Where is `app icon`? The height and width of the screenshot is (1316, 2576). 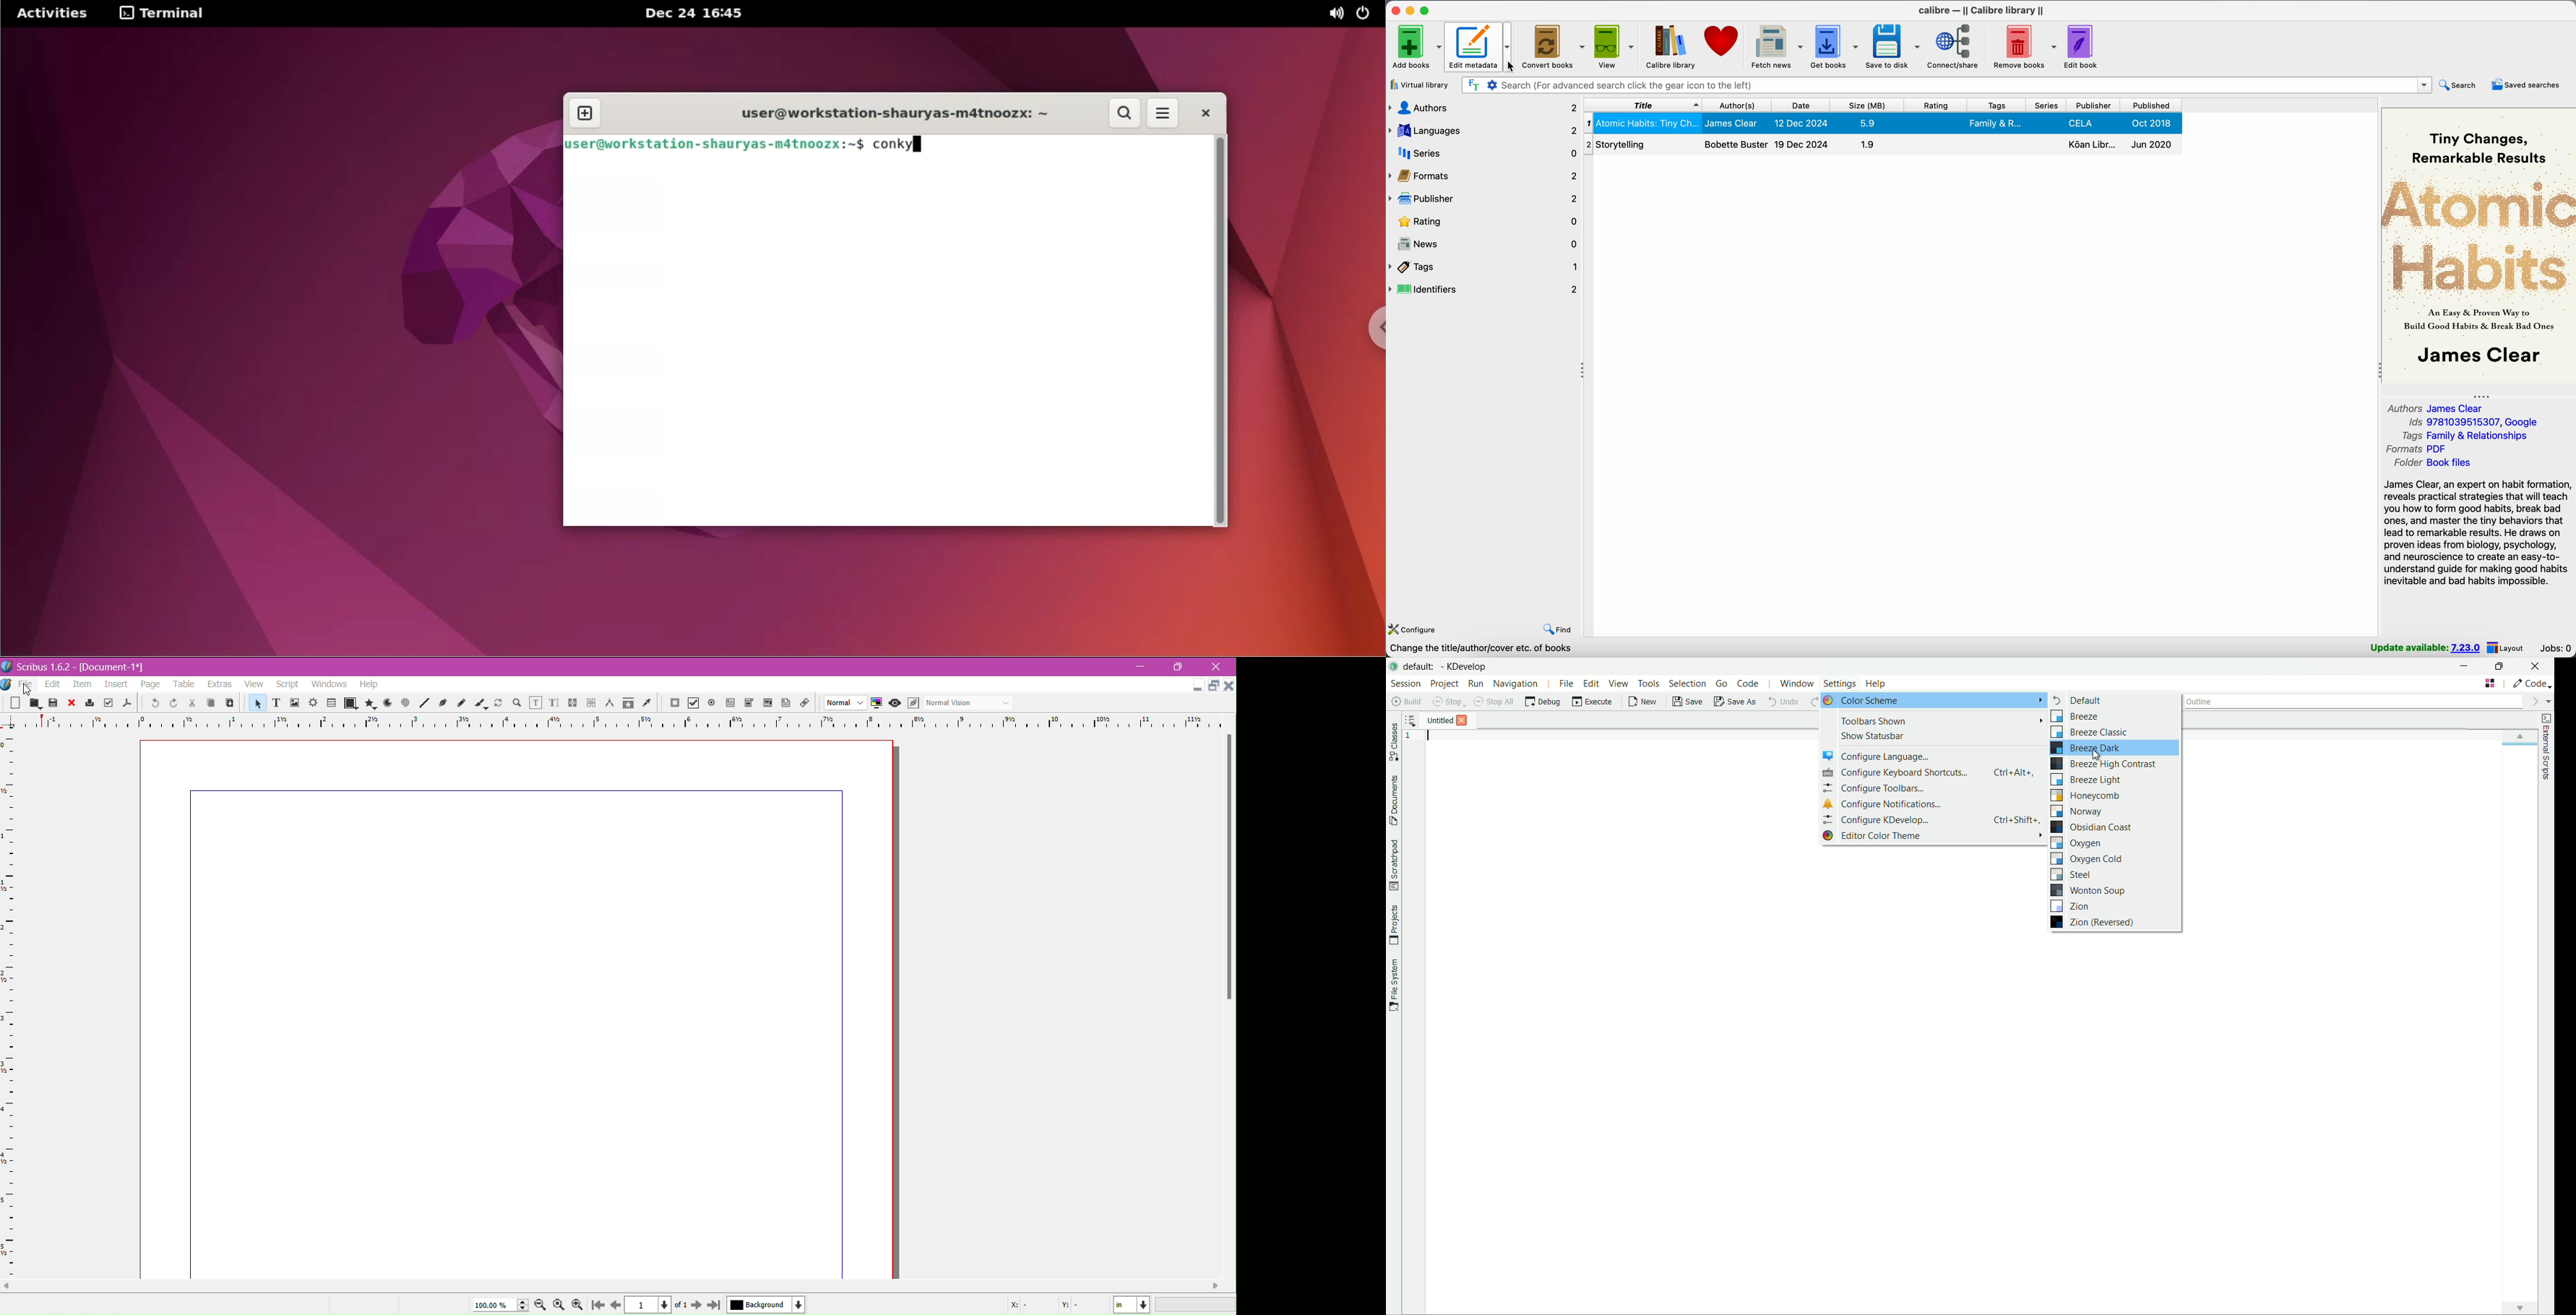 app icon is located at coordinates (8, 667).